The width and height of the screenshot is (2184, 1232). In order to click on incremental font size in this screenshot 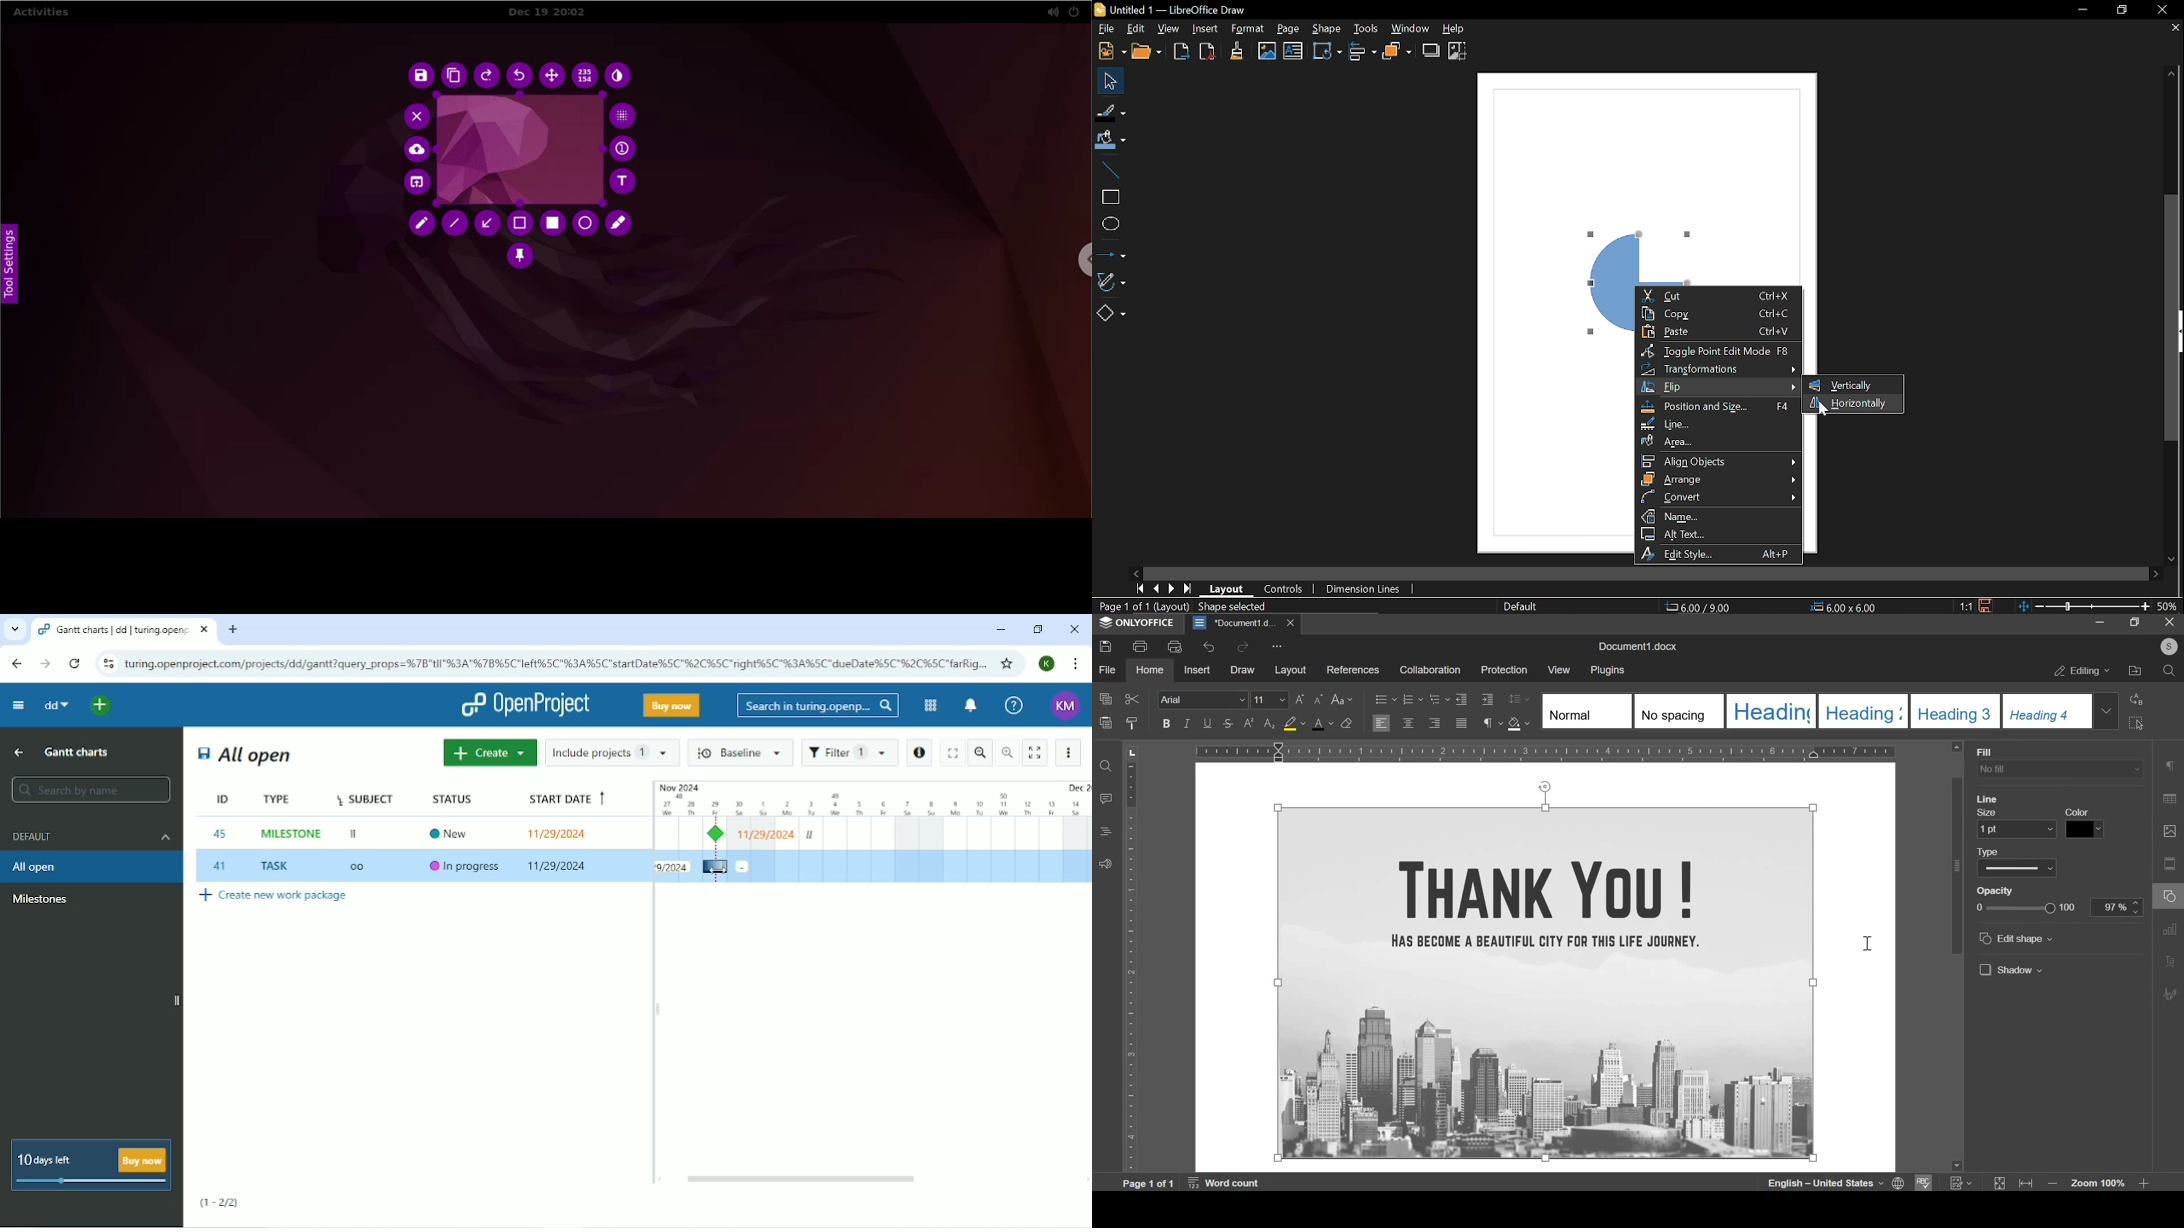, I will do `click(1301, 700)`.